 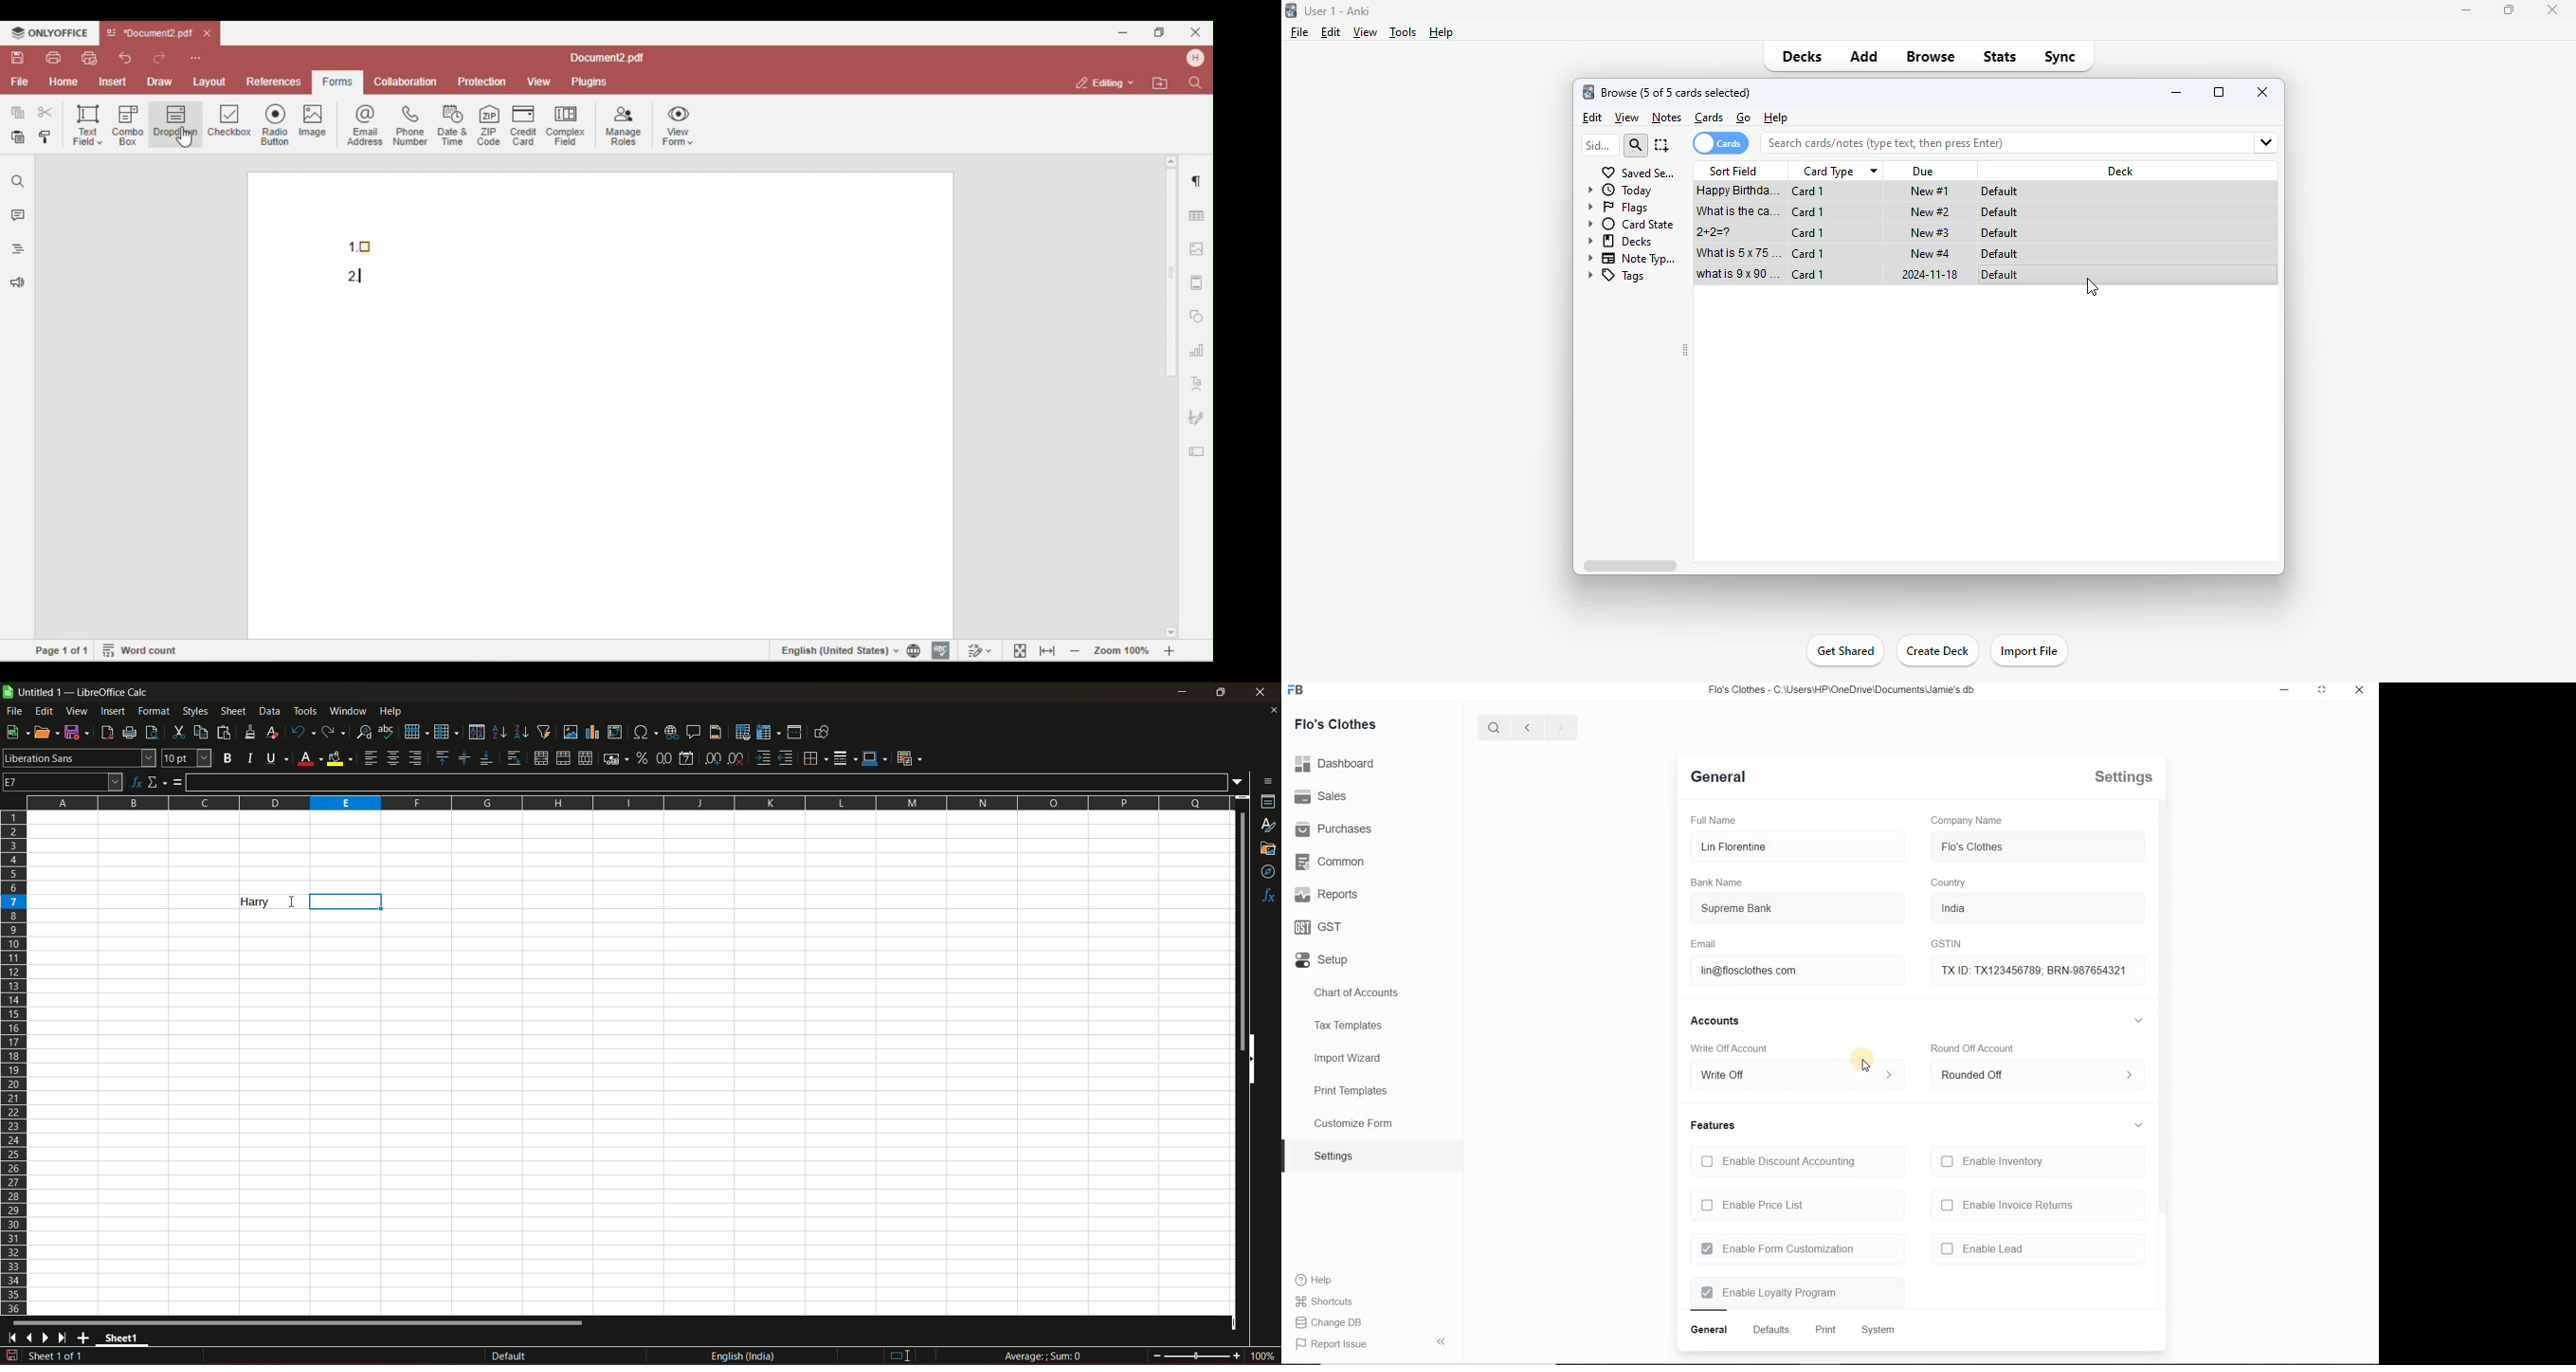 I want to click on restore, so click(x=2287, y=692).